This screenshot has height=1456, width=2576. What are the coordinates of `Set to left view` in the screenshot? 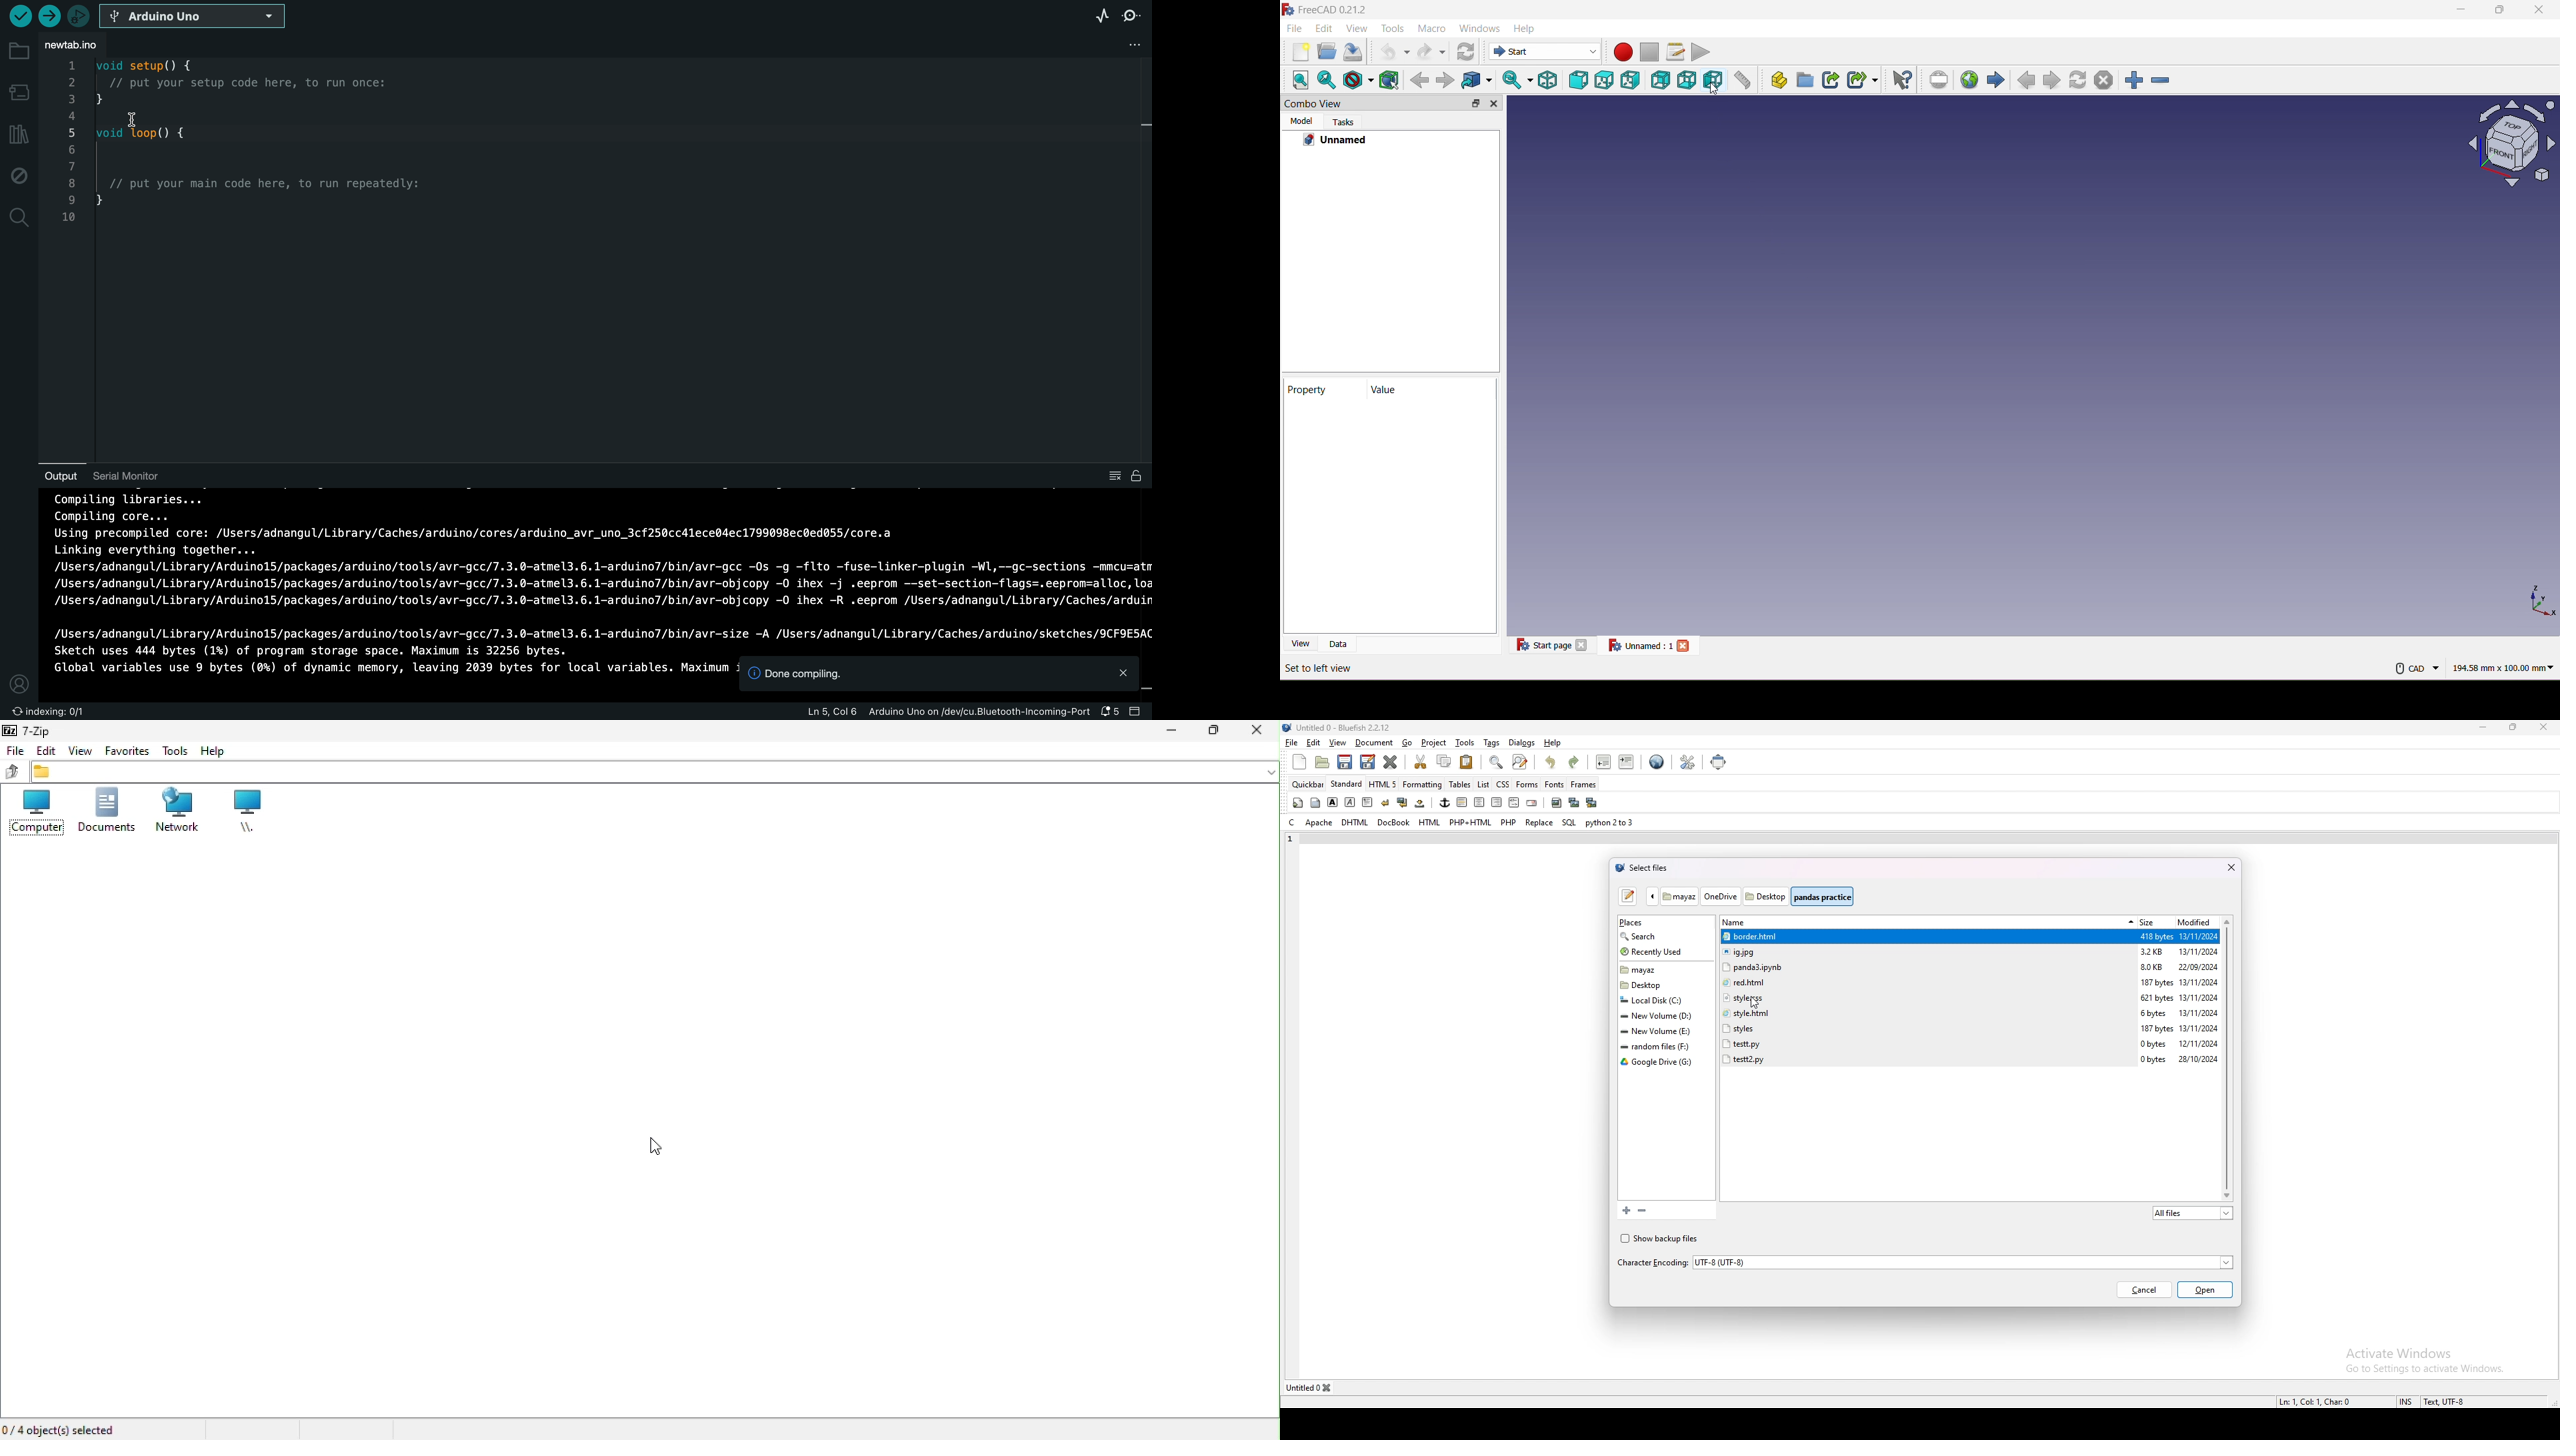 It's located at (1320, 669).